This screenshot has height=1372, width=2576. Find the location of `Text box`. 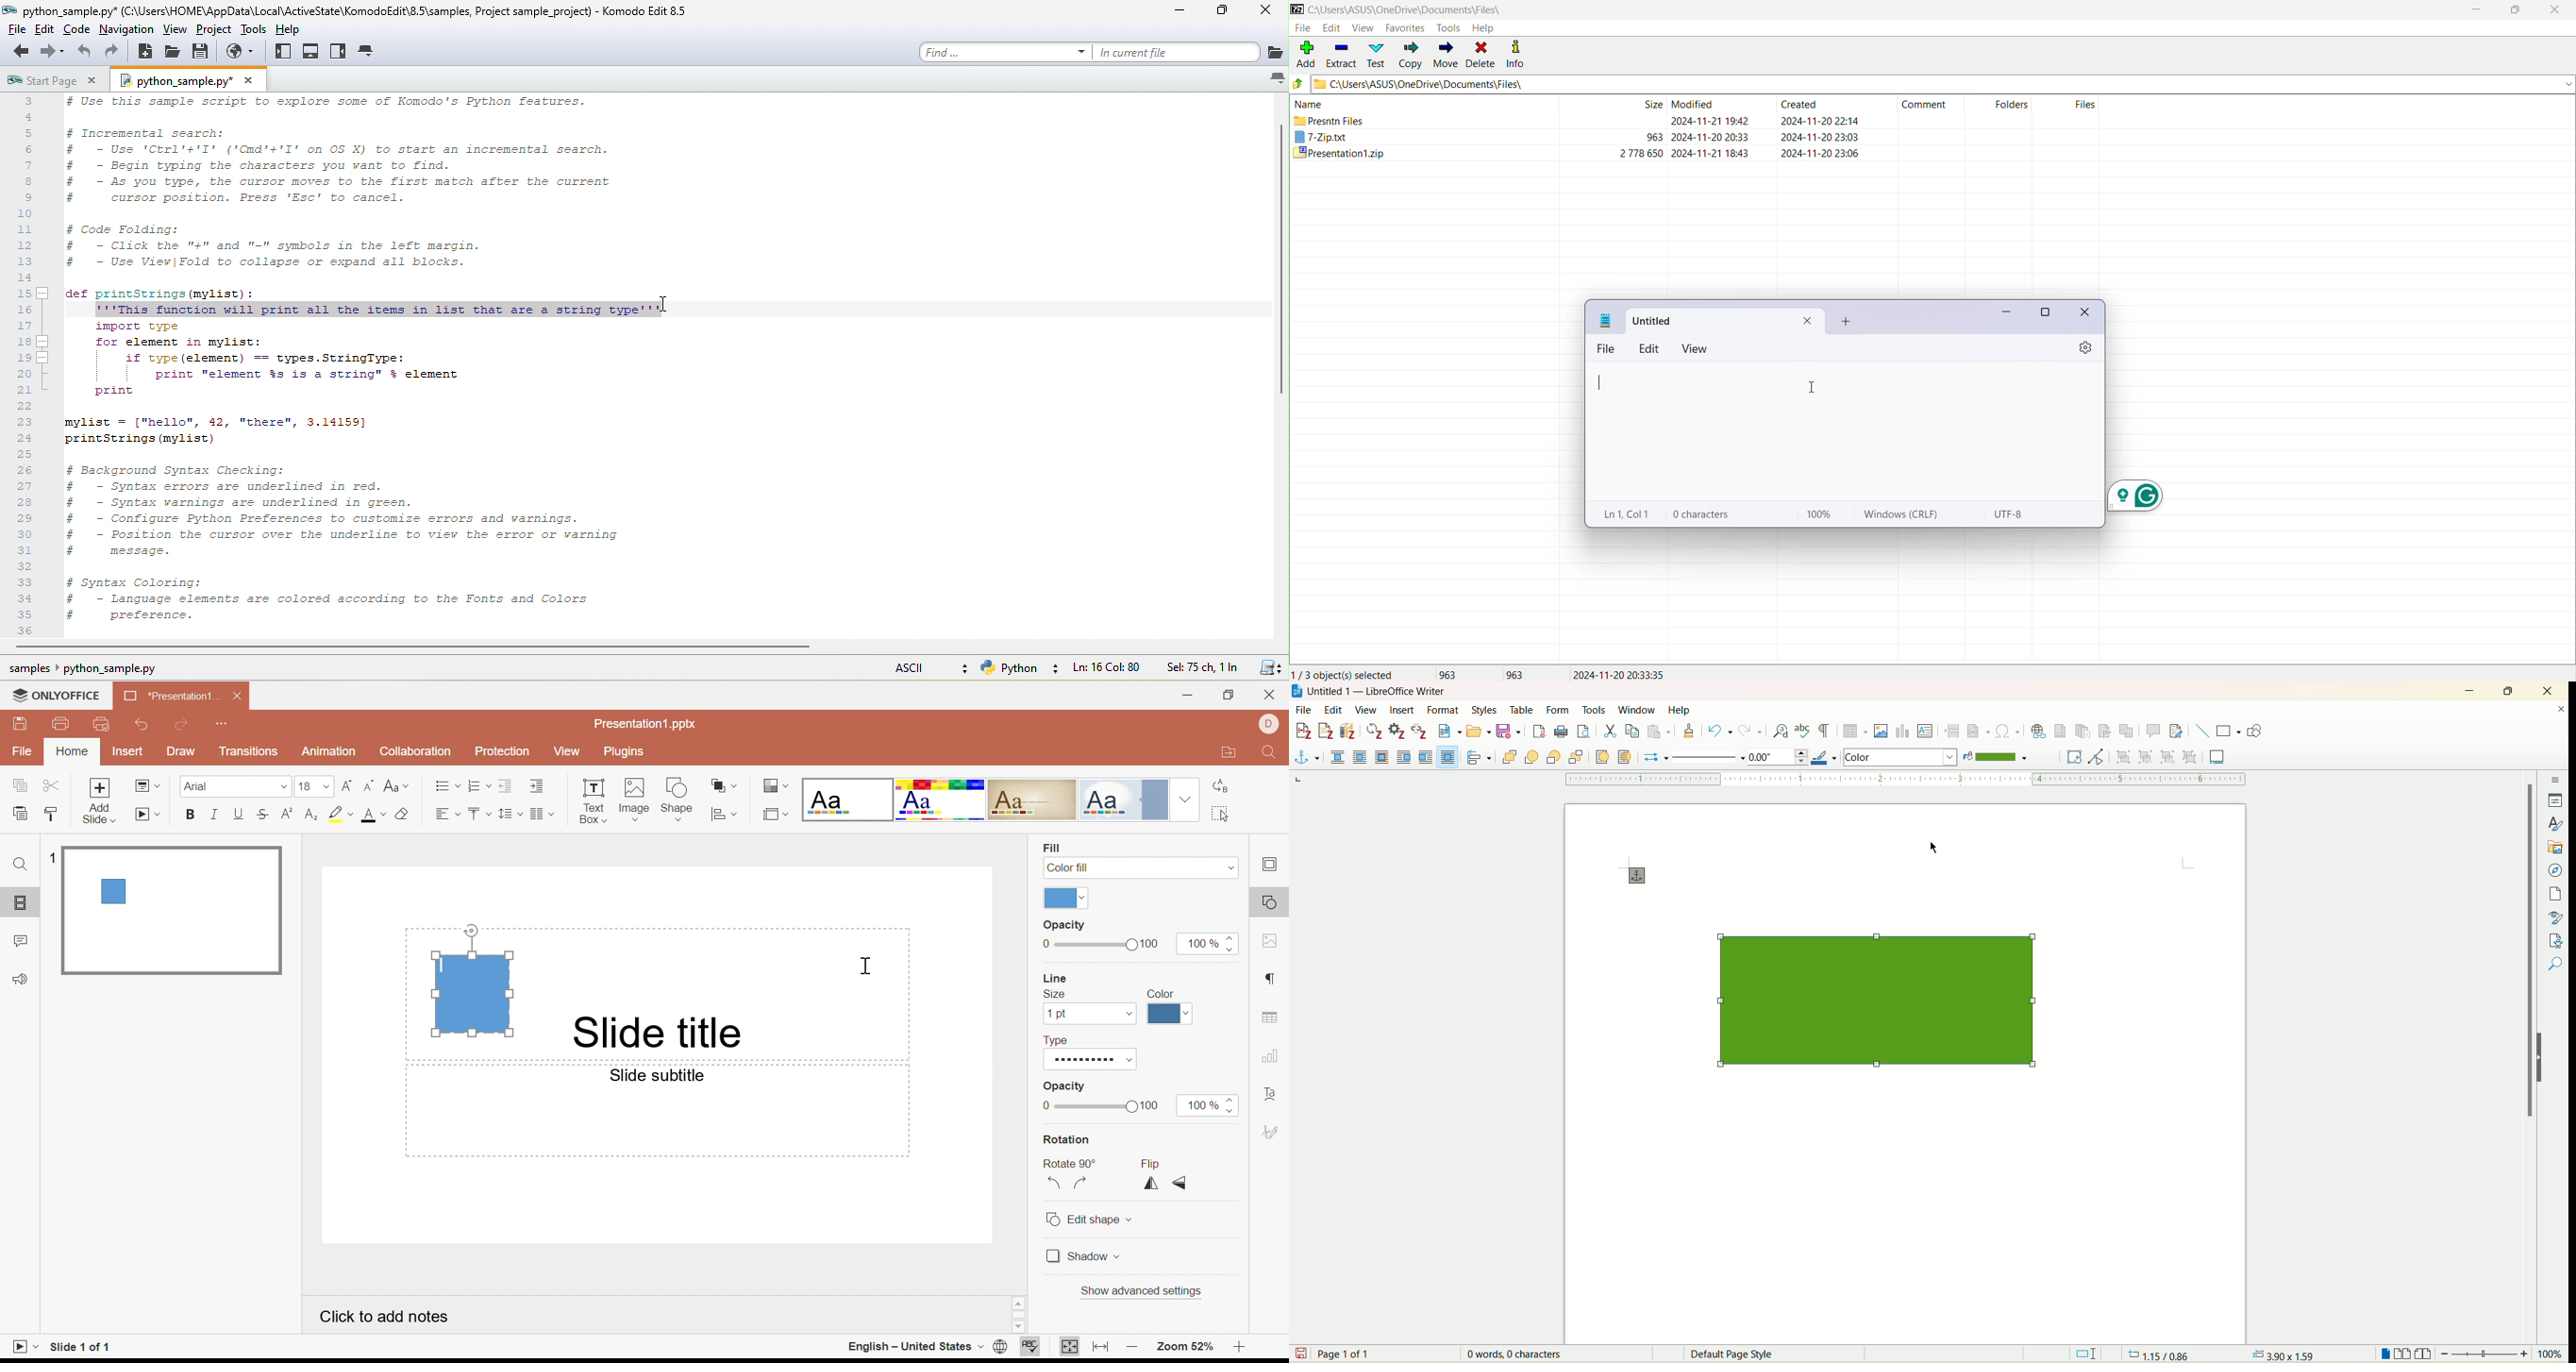

Text box is located at coordinates (470, 982).